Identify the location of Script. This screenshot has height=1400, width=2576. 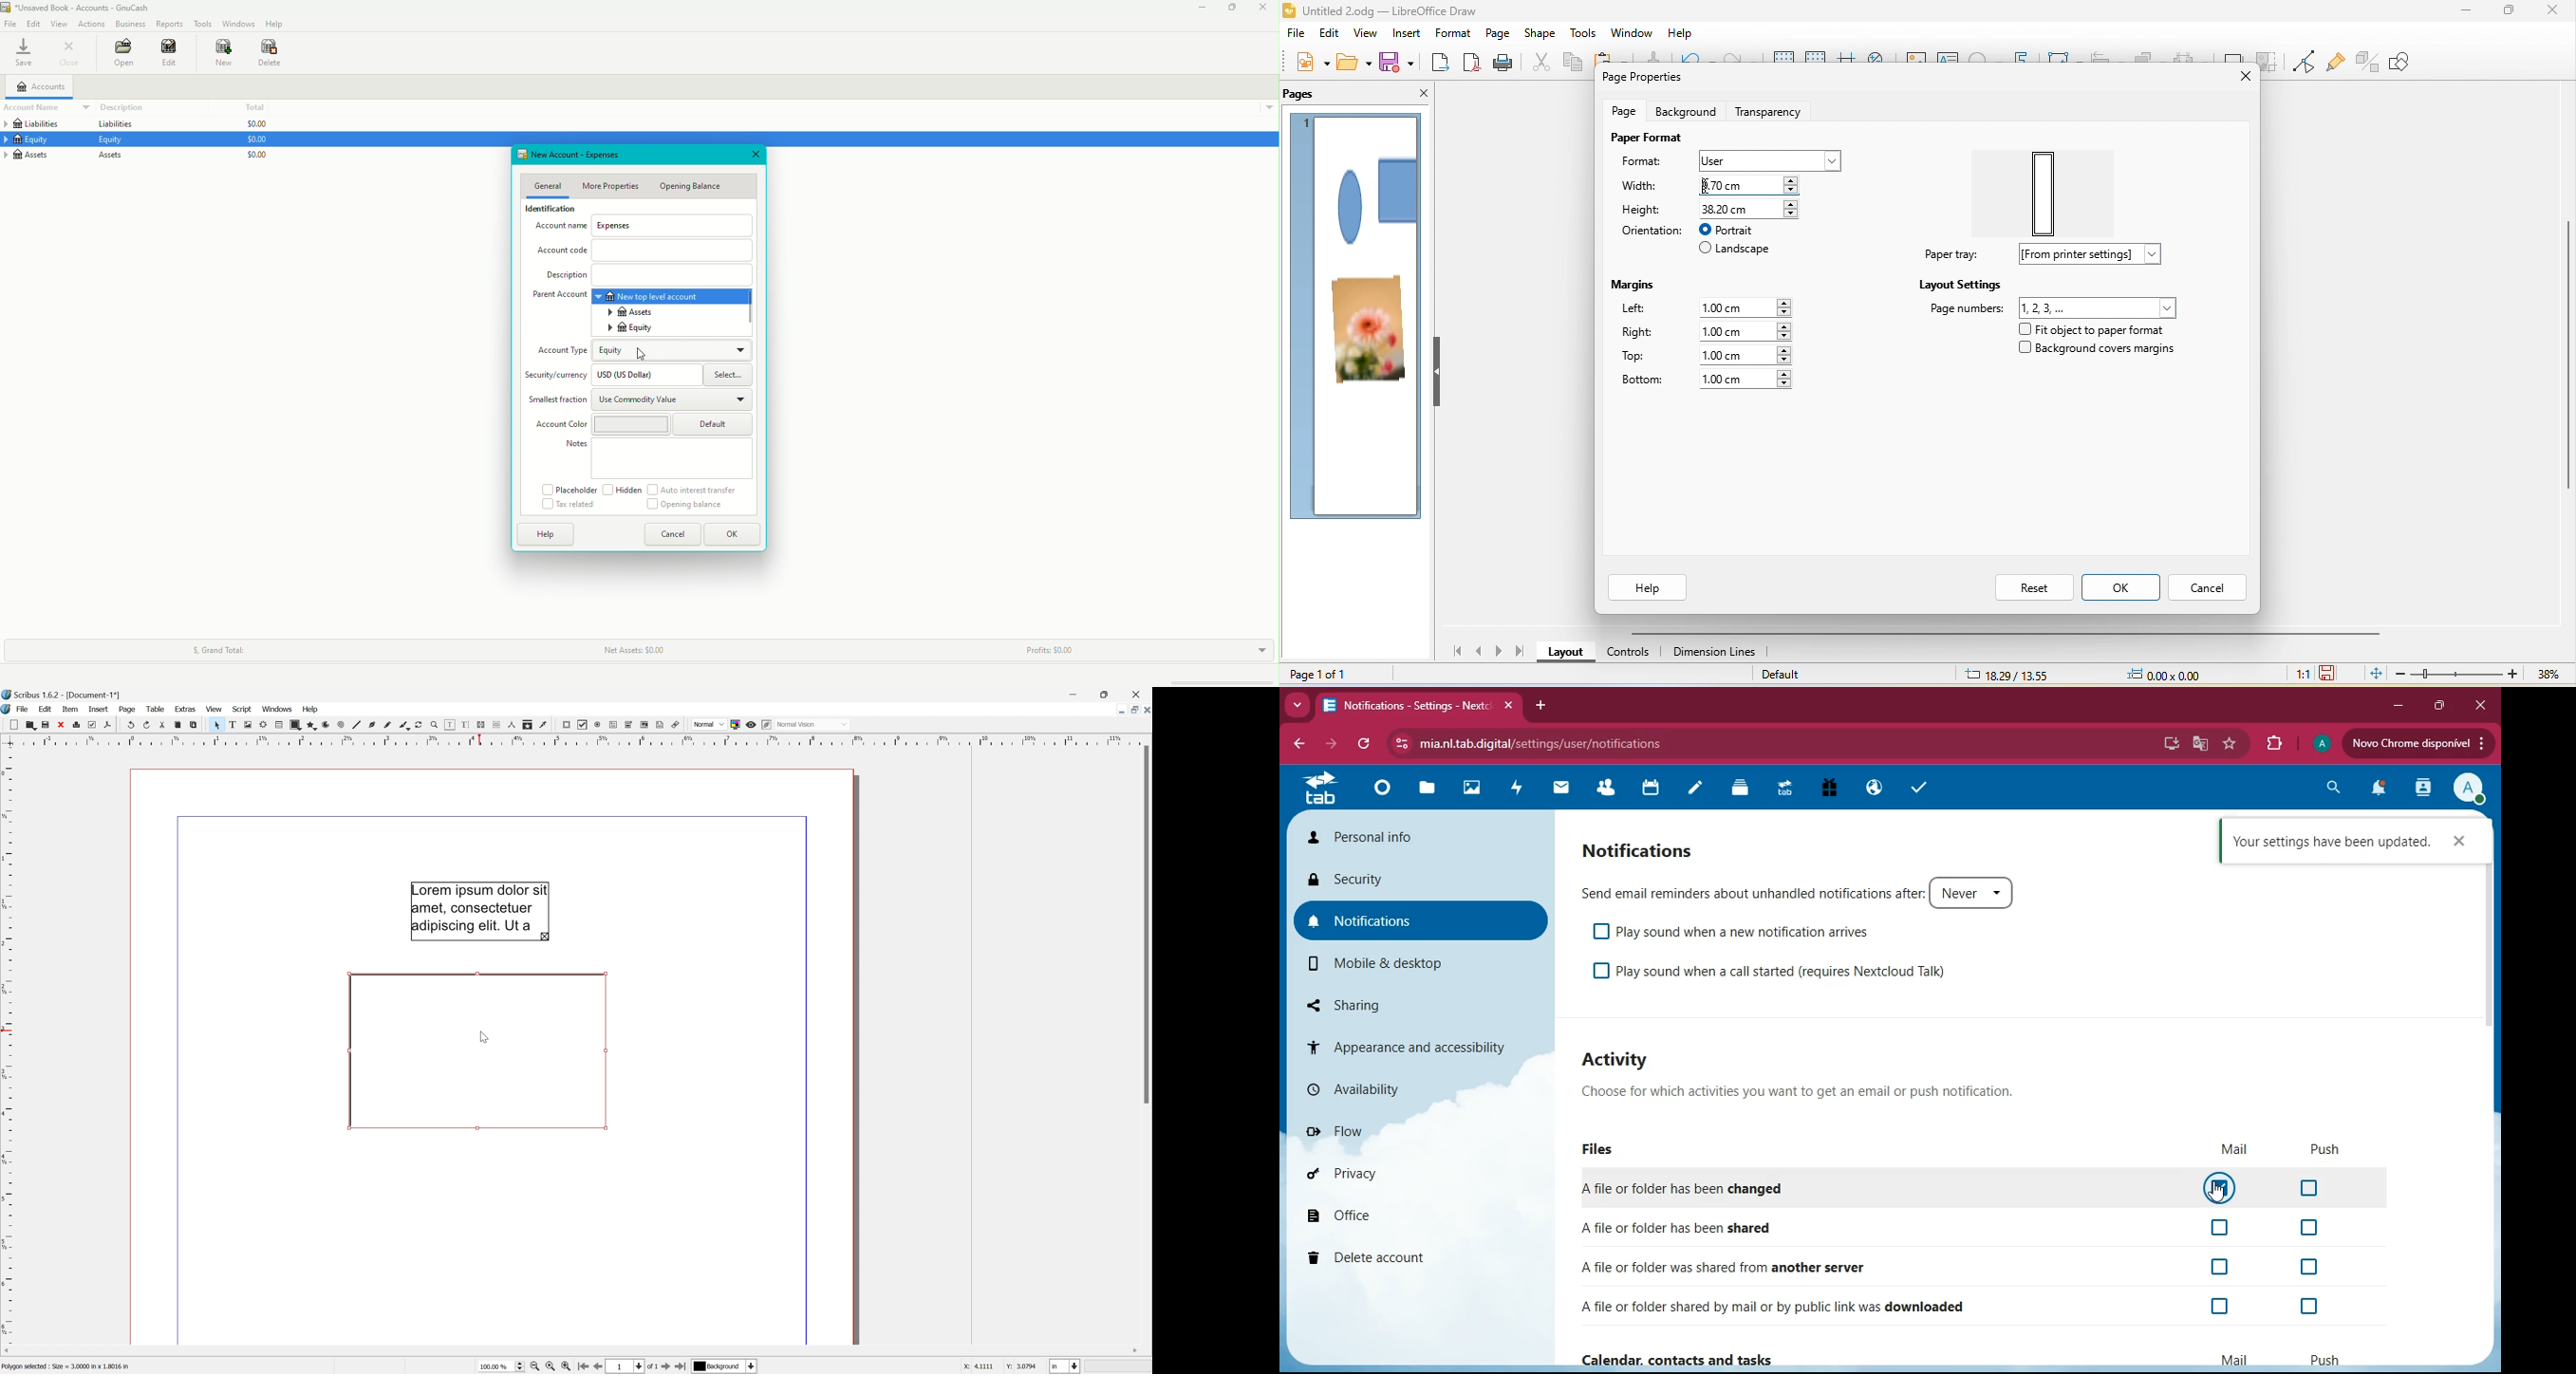
(242, 708).